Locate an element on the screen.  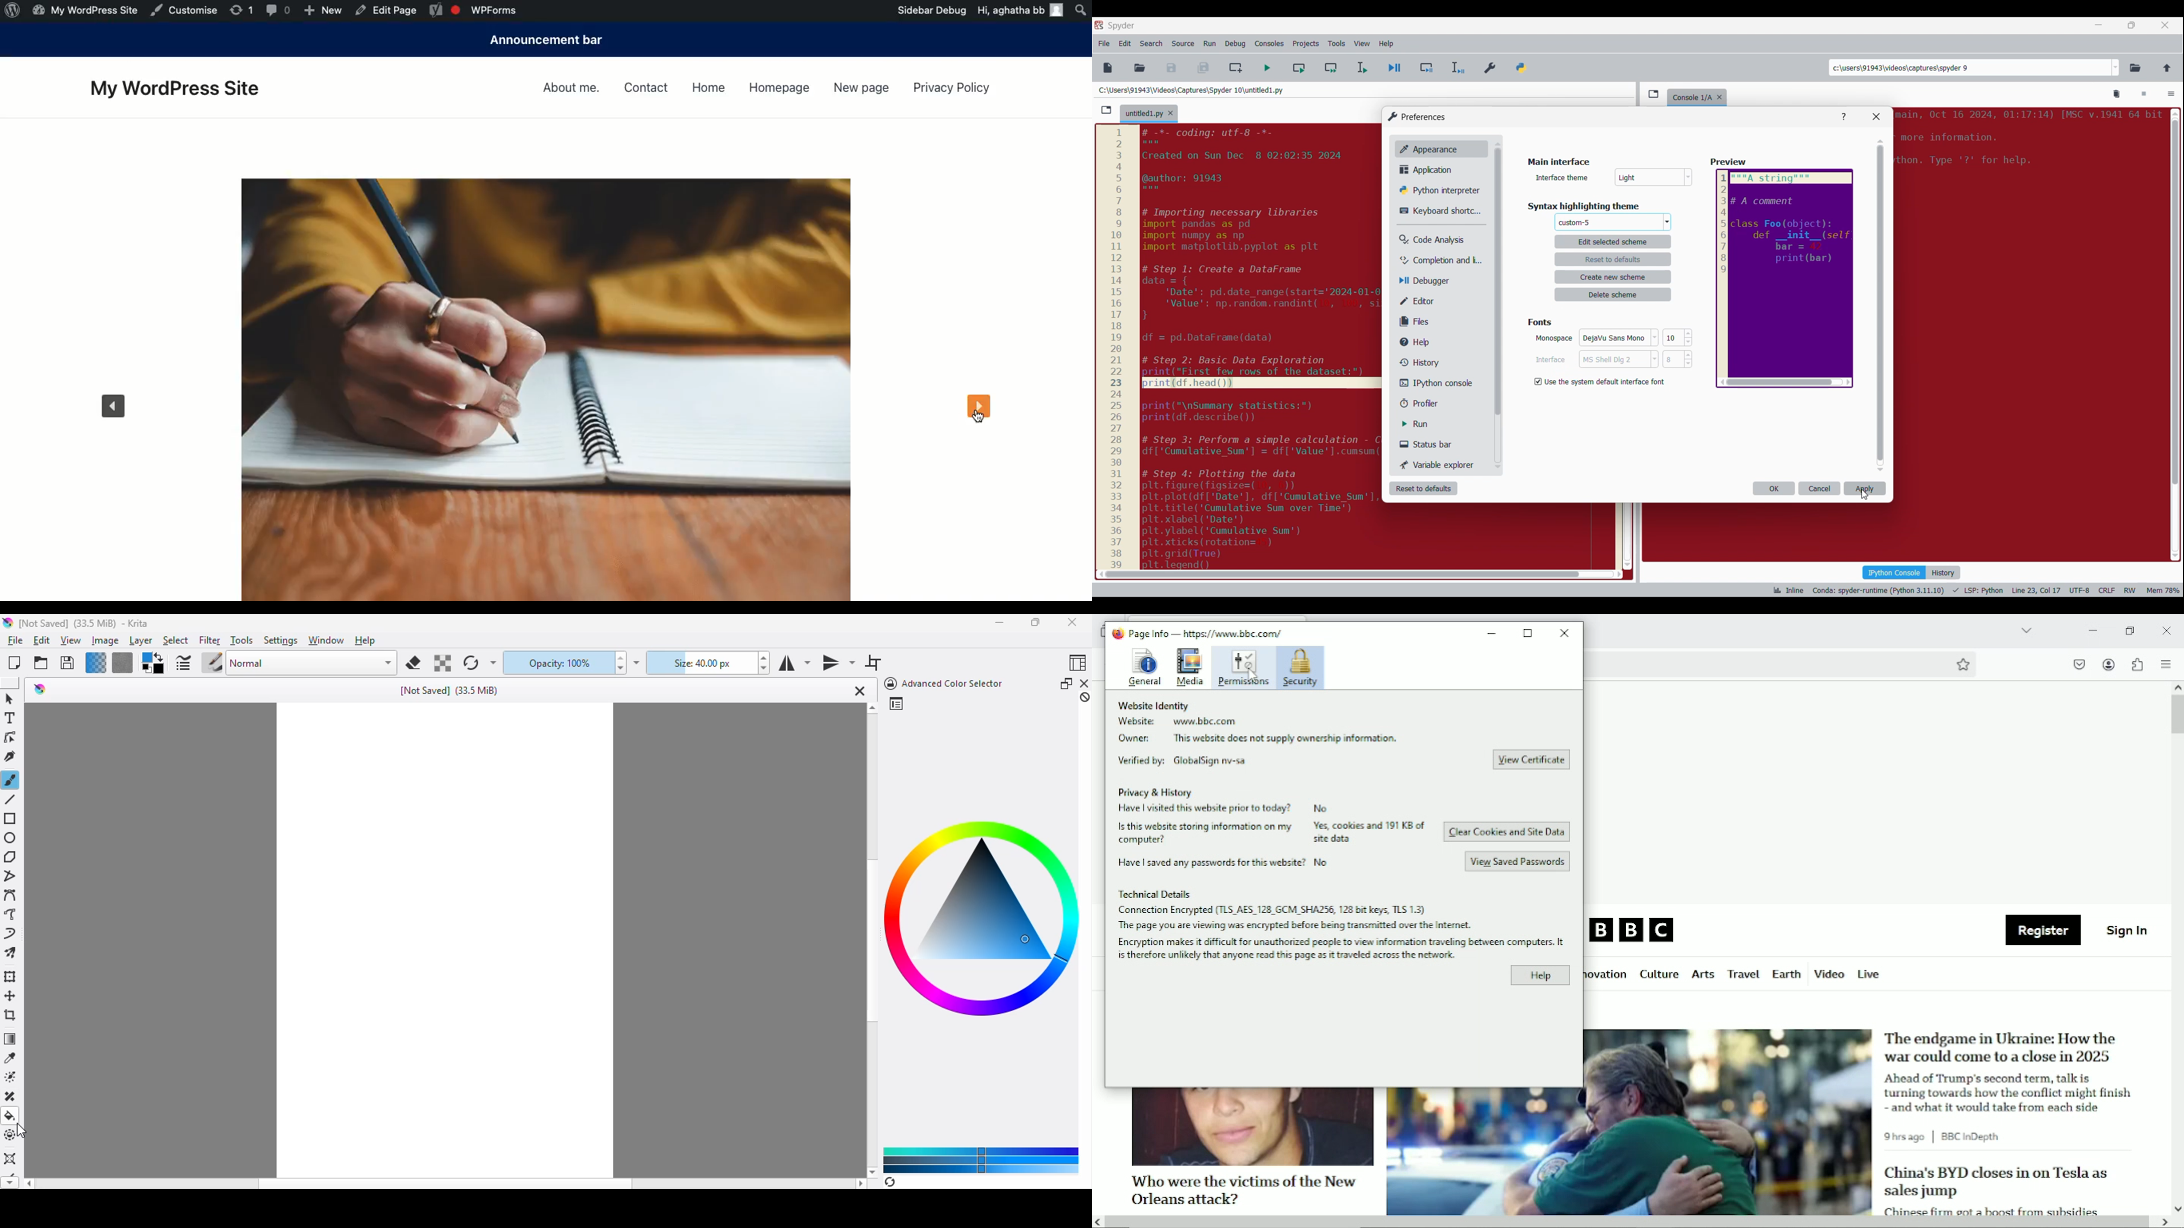
Keyboard shortcut is located at coordinates (1436, 211).